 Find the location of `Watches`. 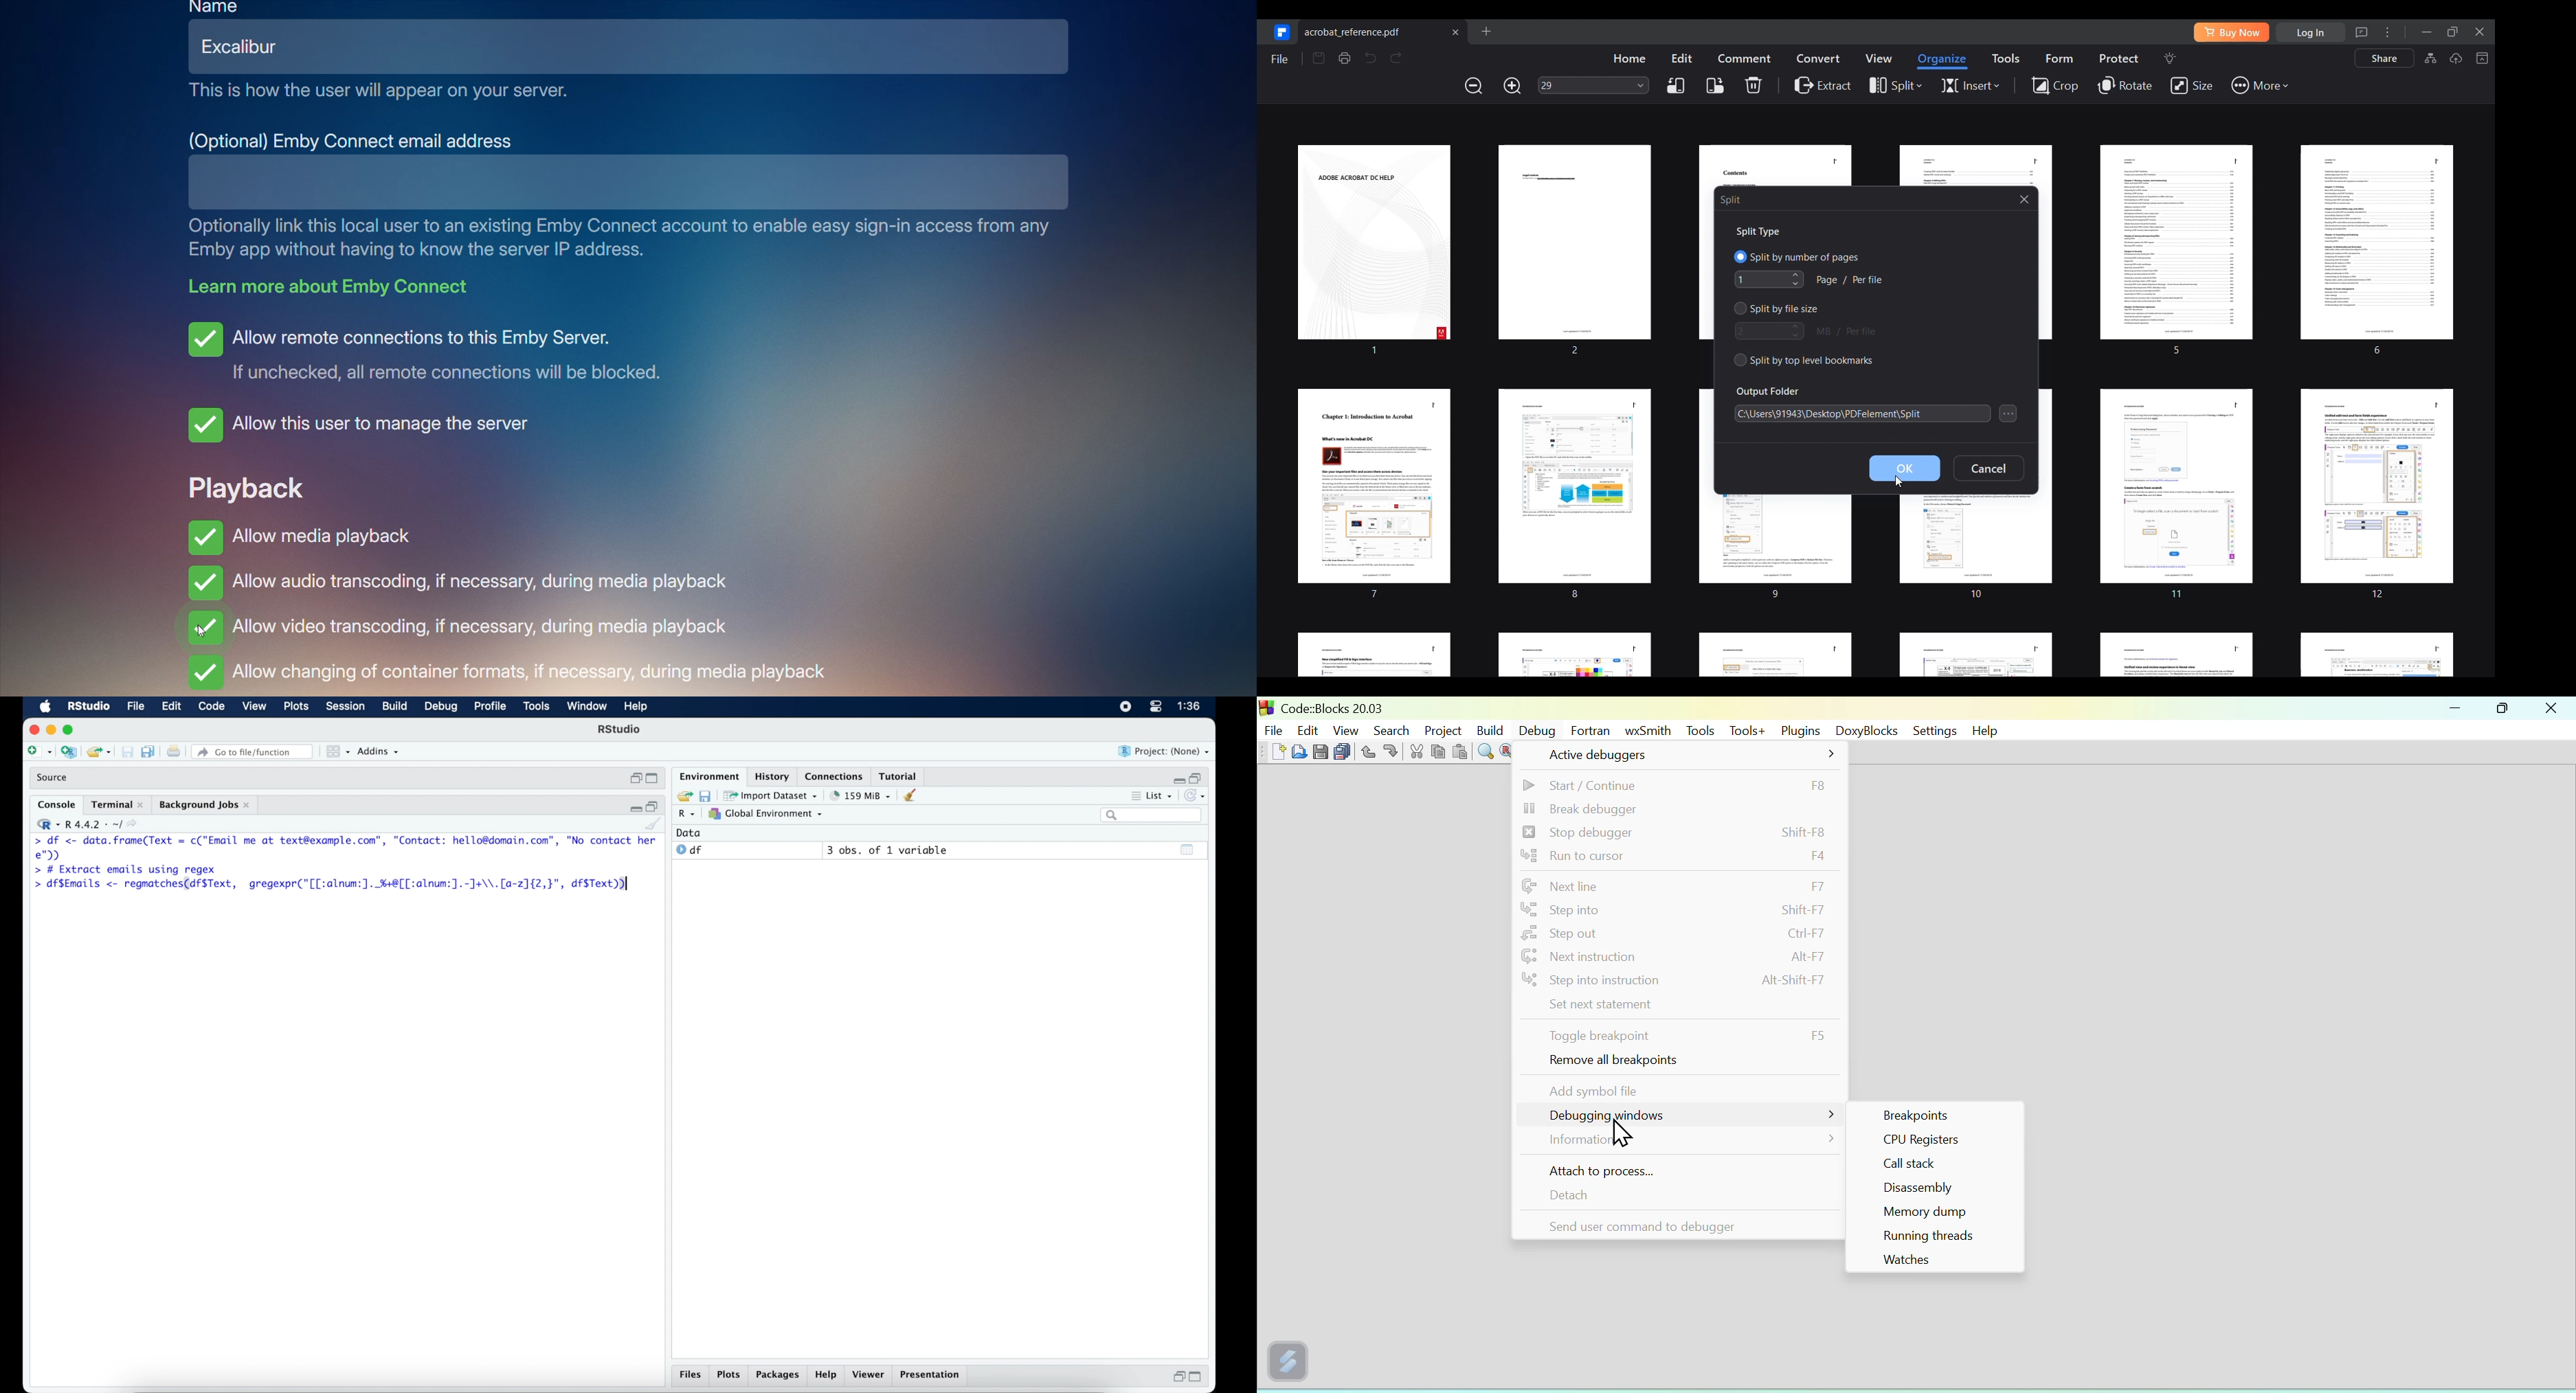

Watches is located at coordinates (1934, 1260).